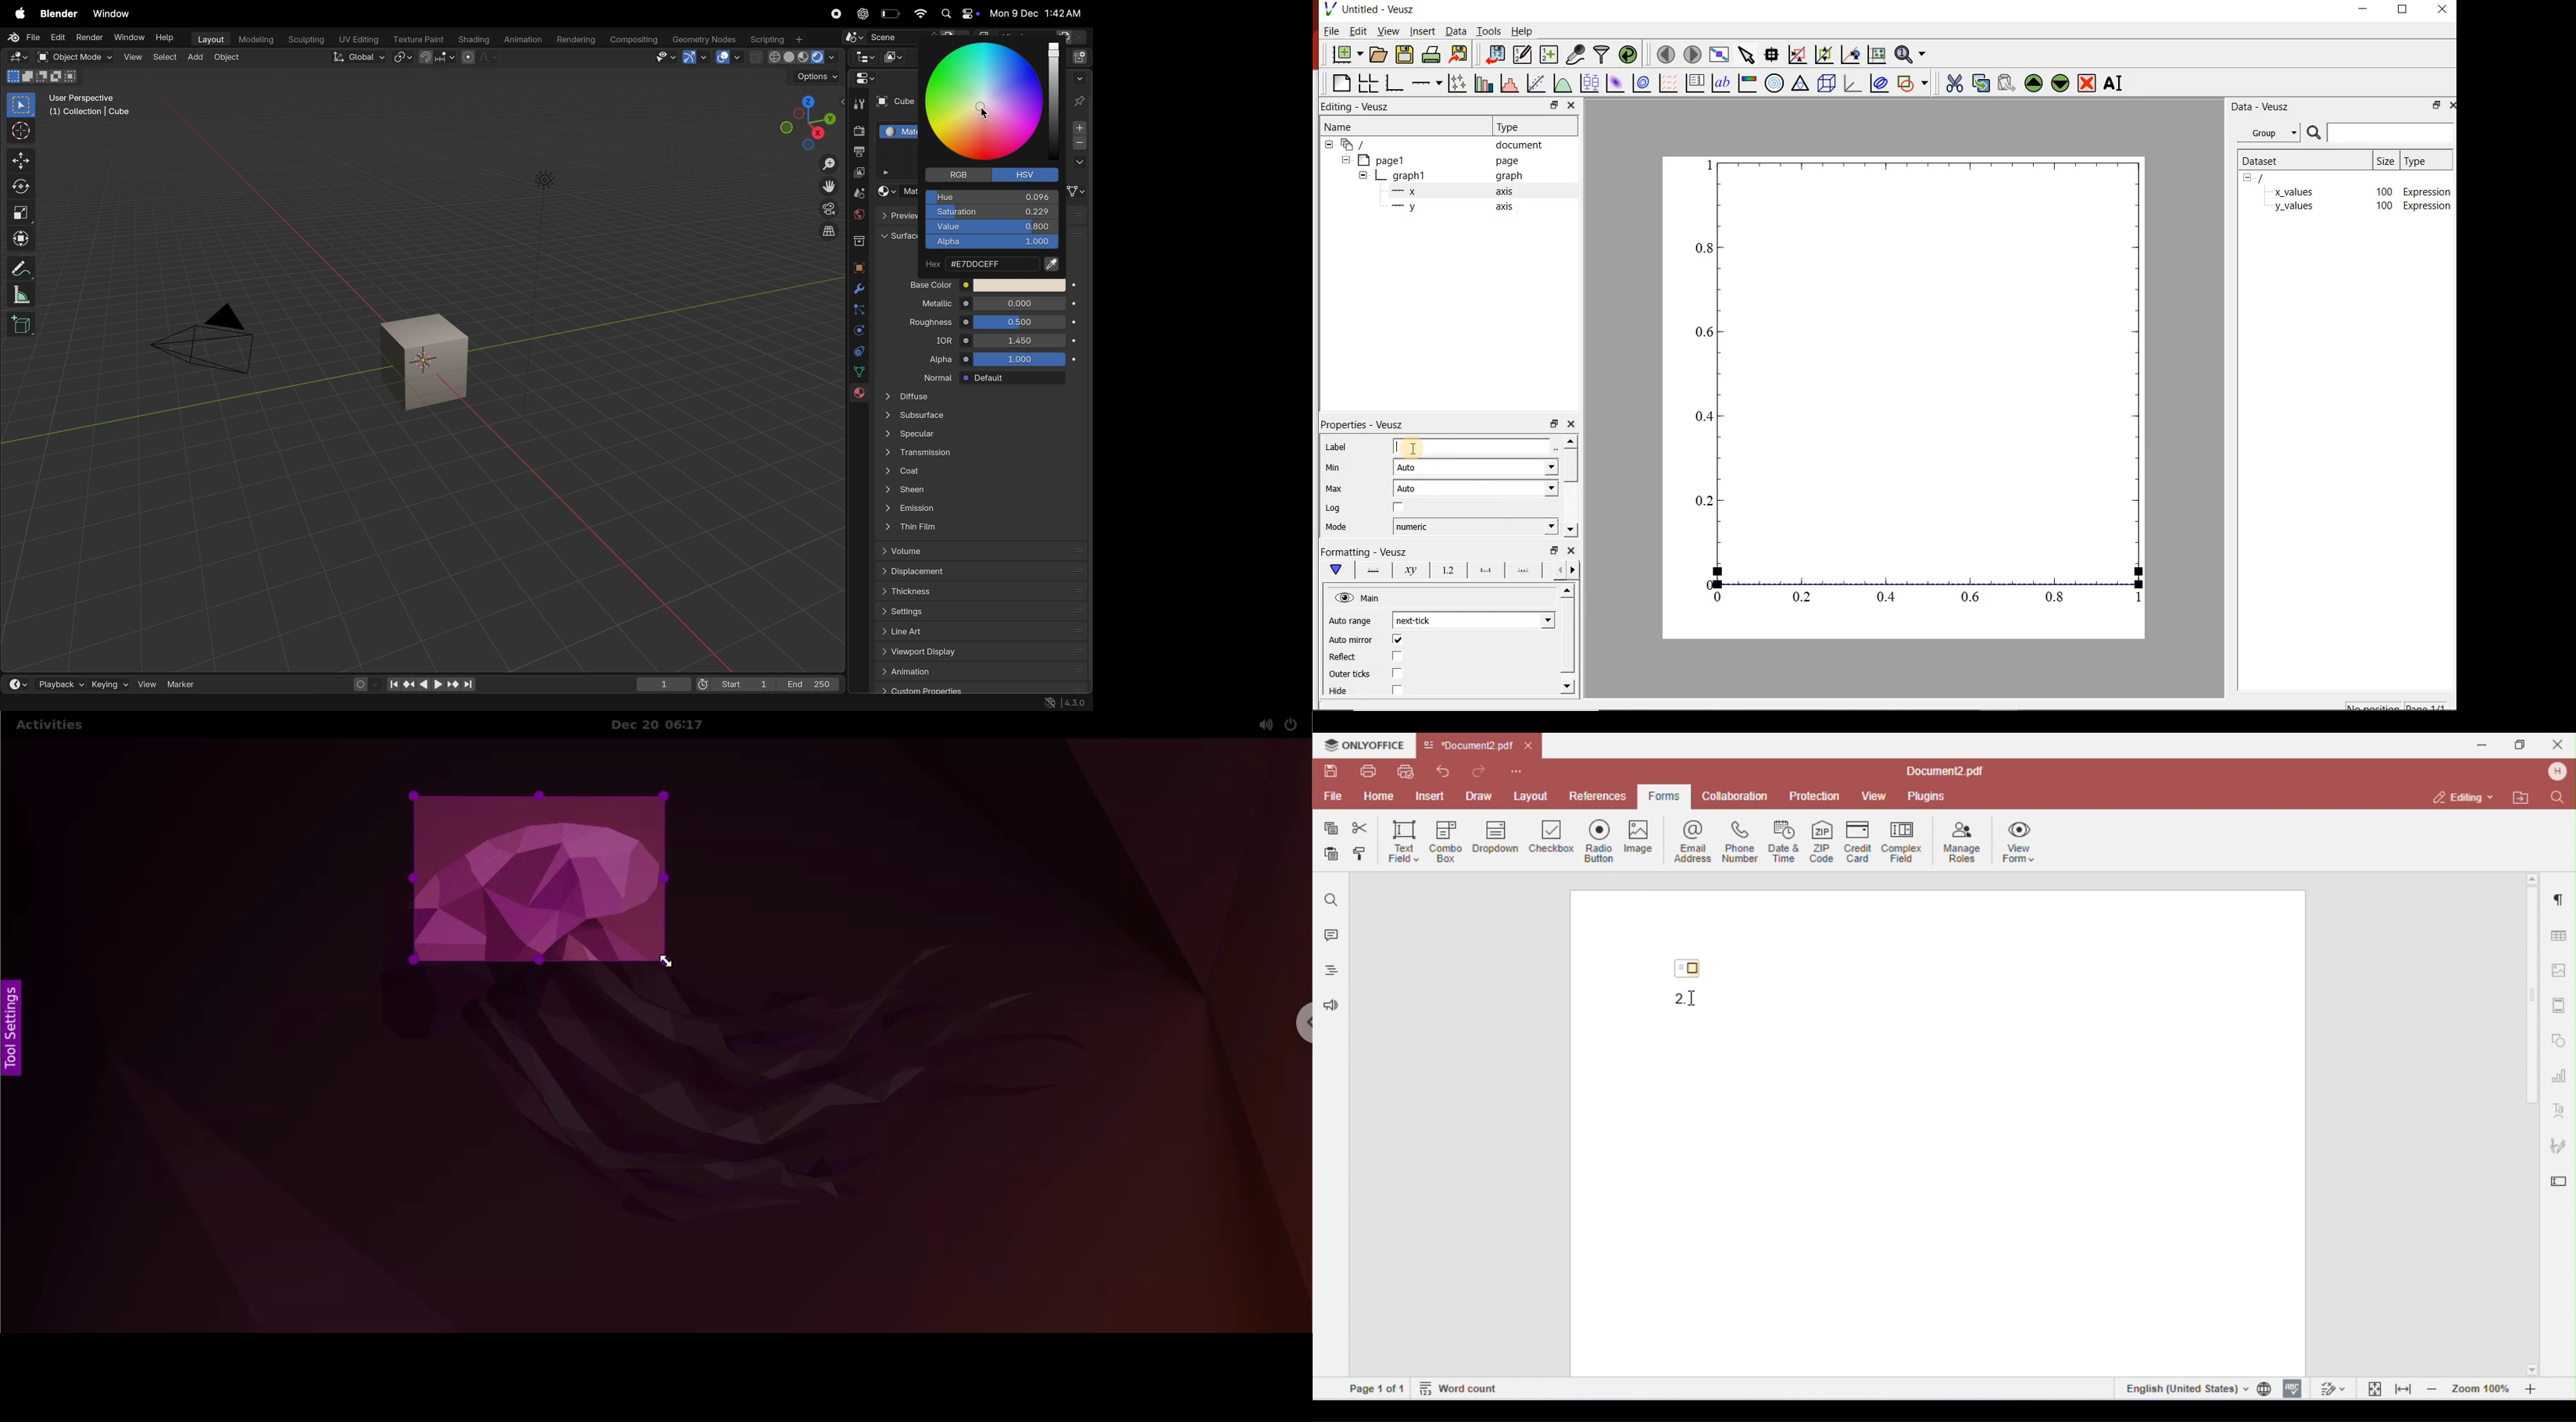 The width and height of the screenshot is (2576, 1428). I want to click on idr, so click(936, 342).